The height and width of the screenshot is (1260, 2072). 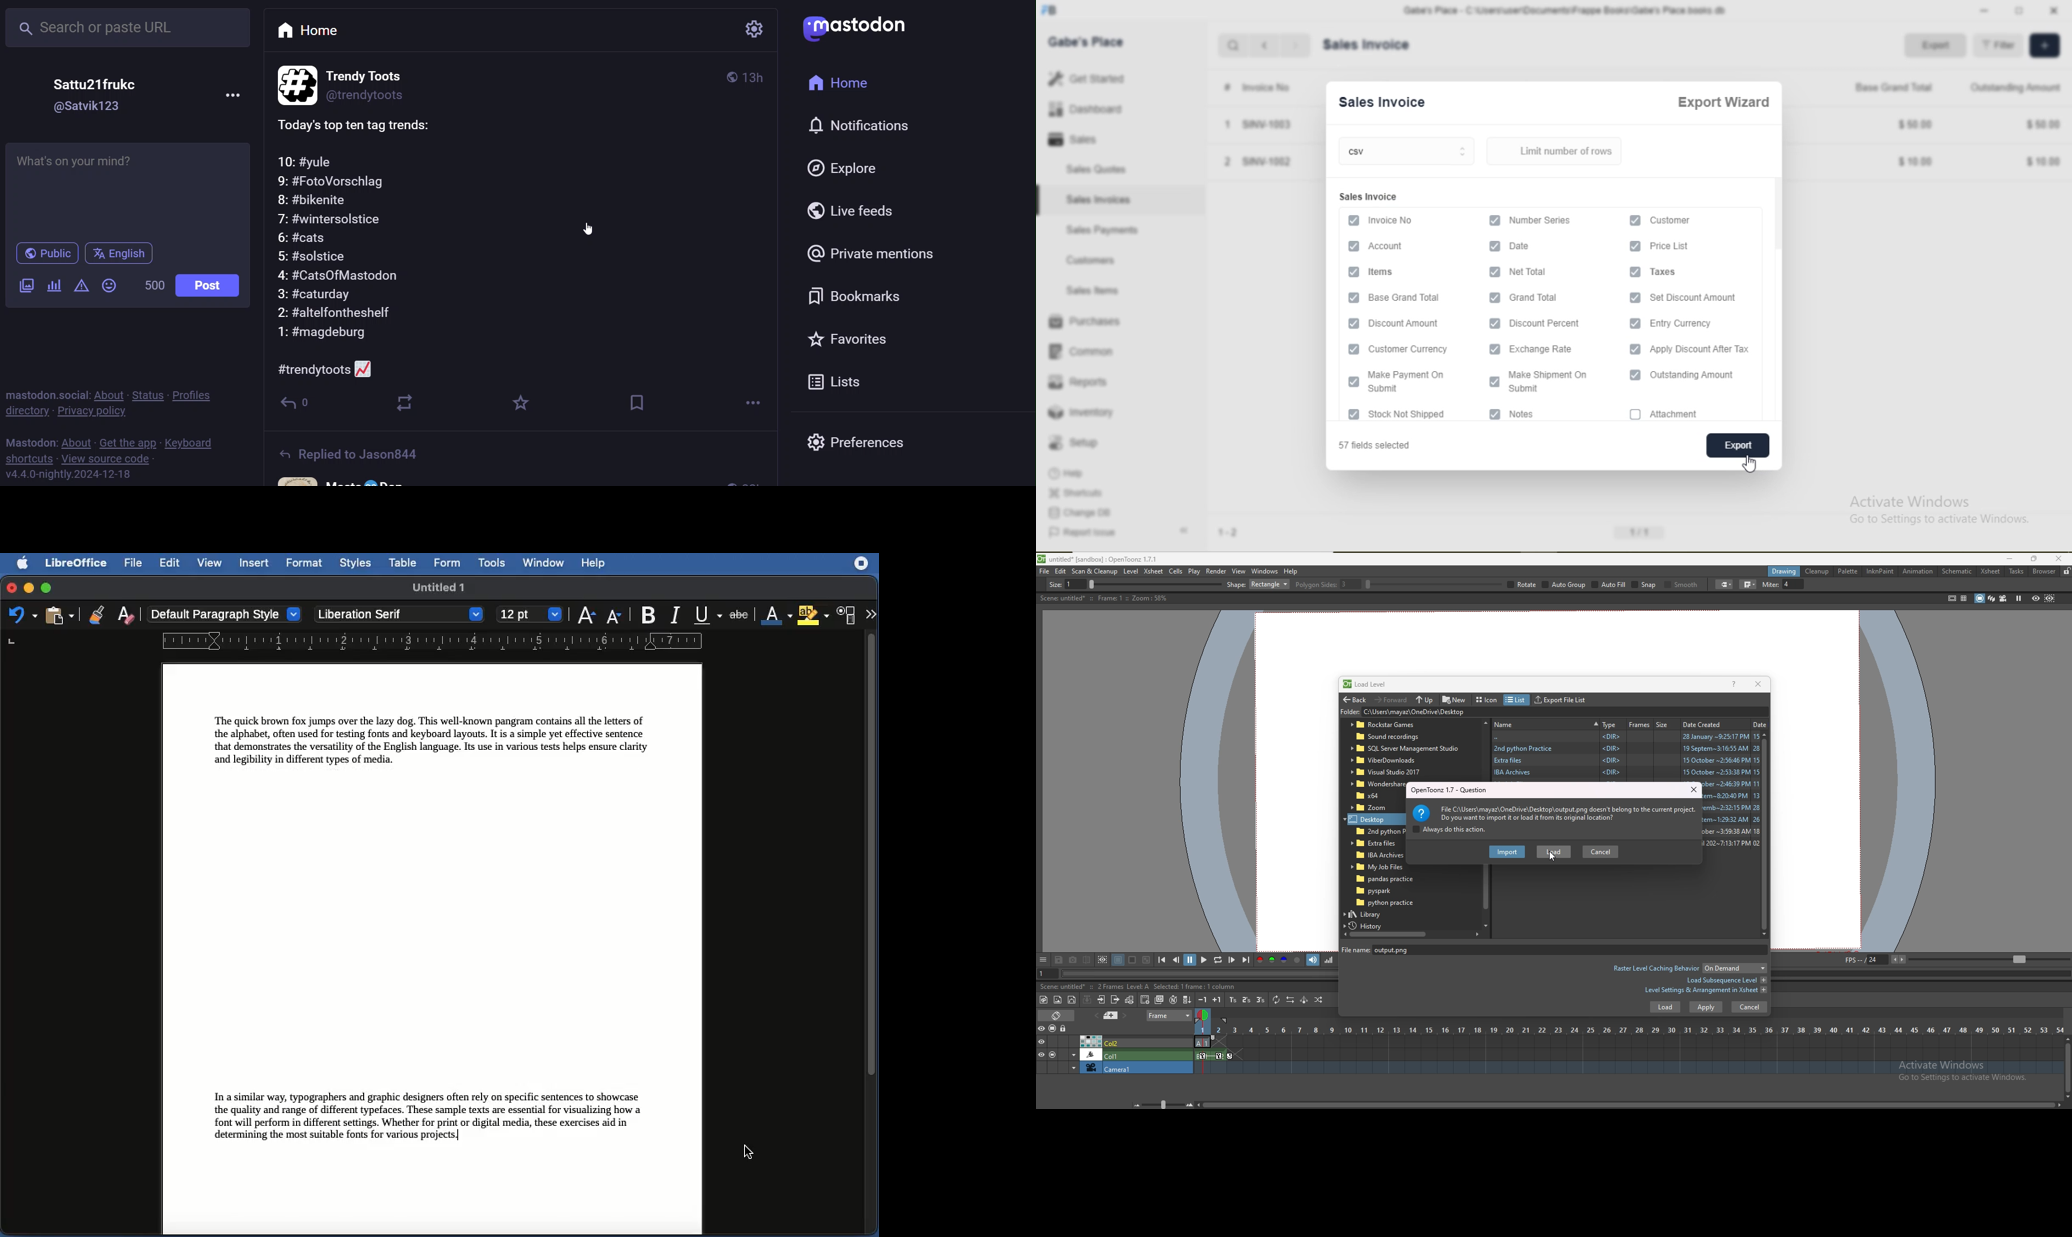 I want to click on Stock Not Shipped, so click(x=1420, y=415).